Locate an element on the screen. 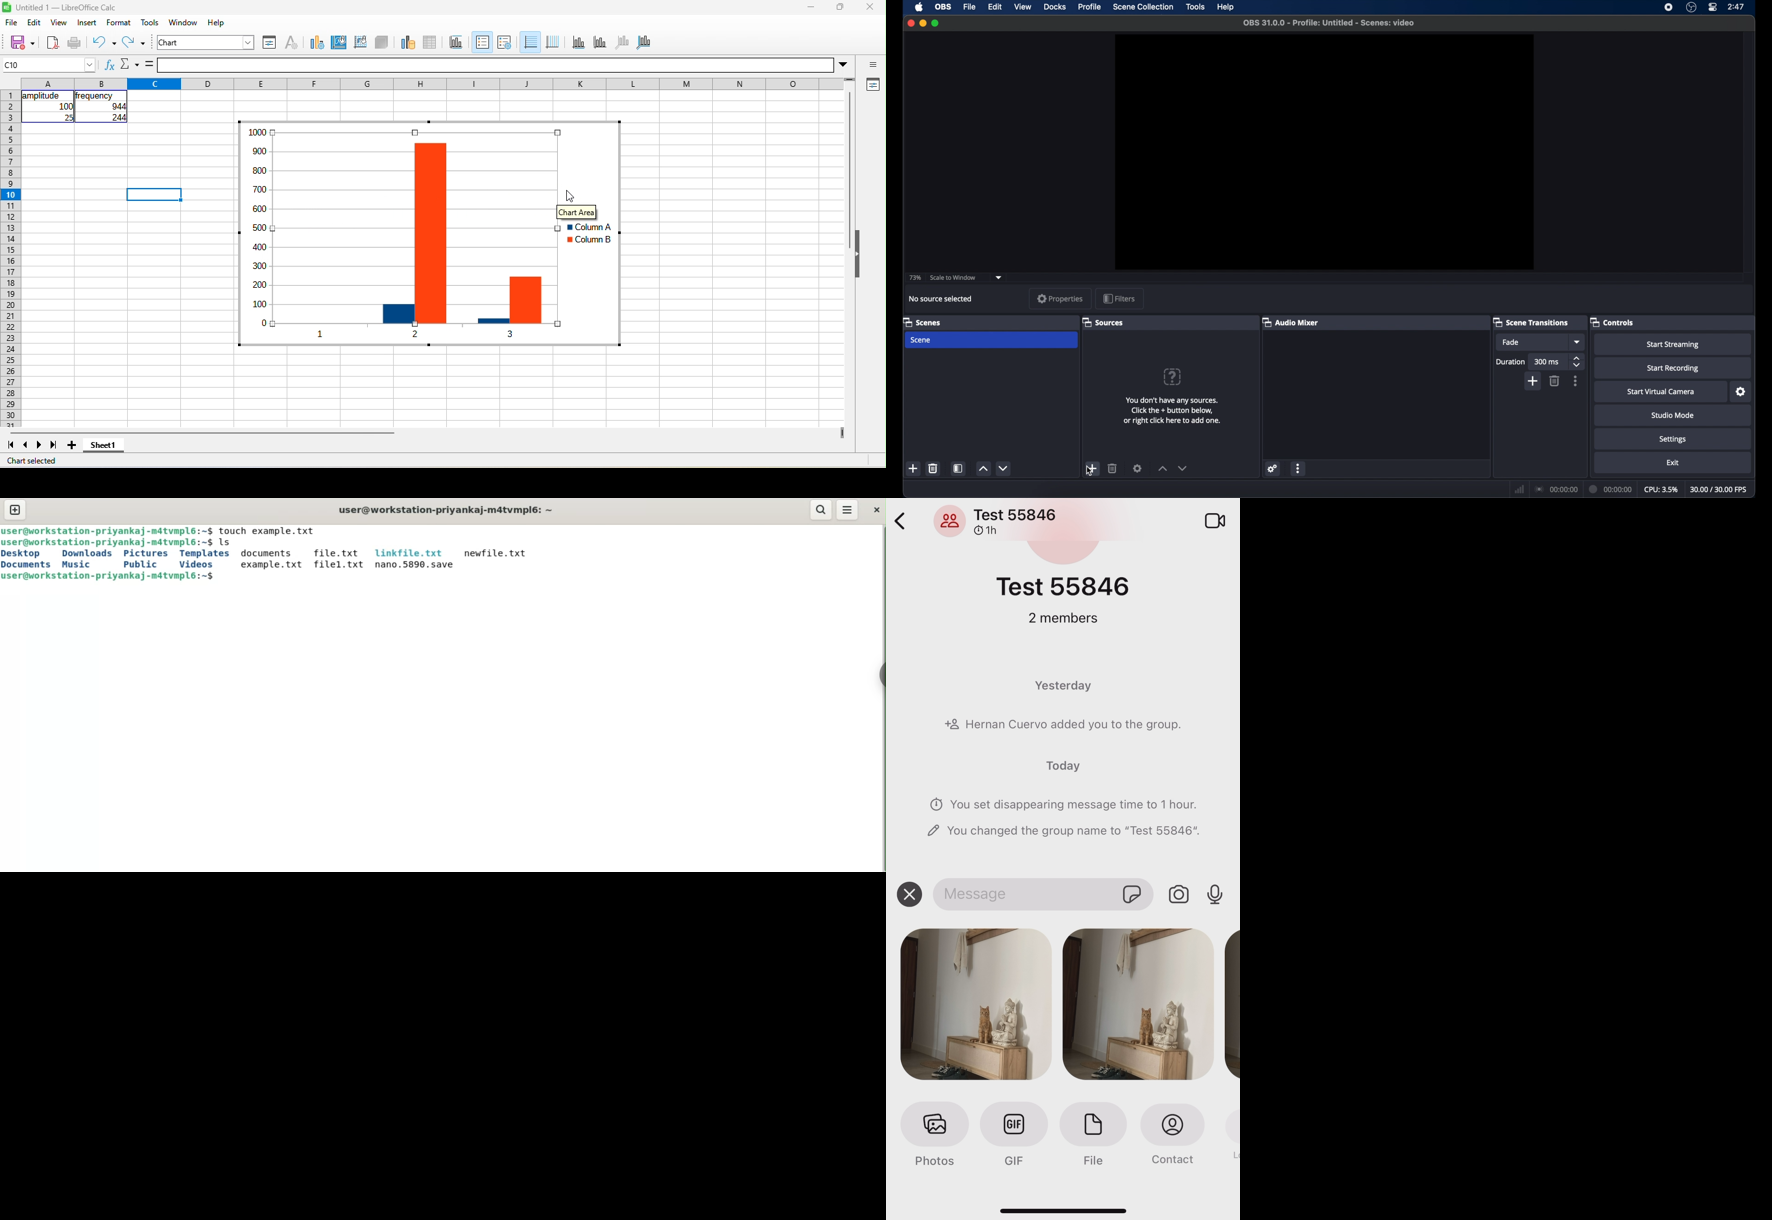  apple icon is located at coordinates (919, 7).